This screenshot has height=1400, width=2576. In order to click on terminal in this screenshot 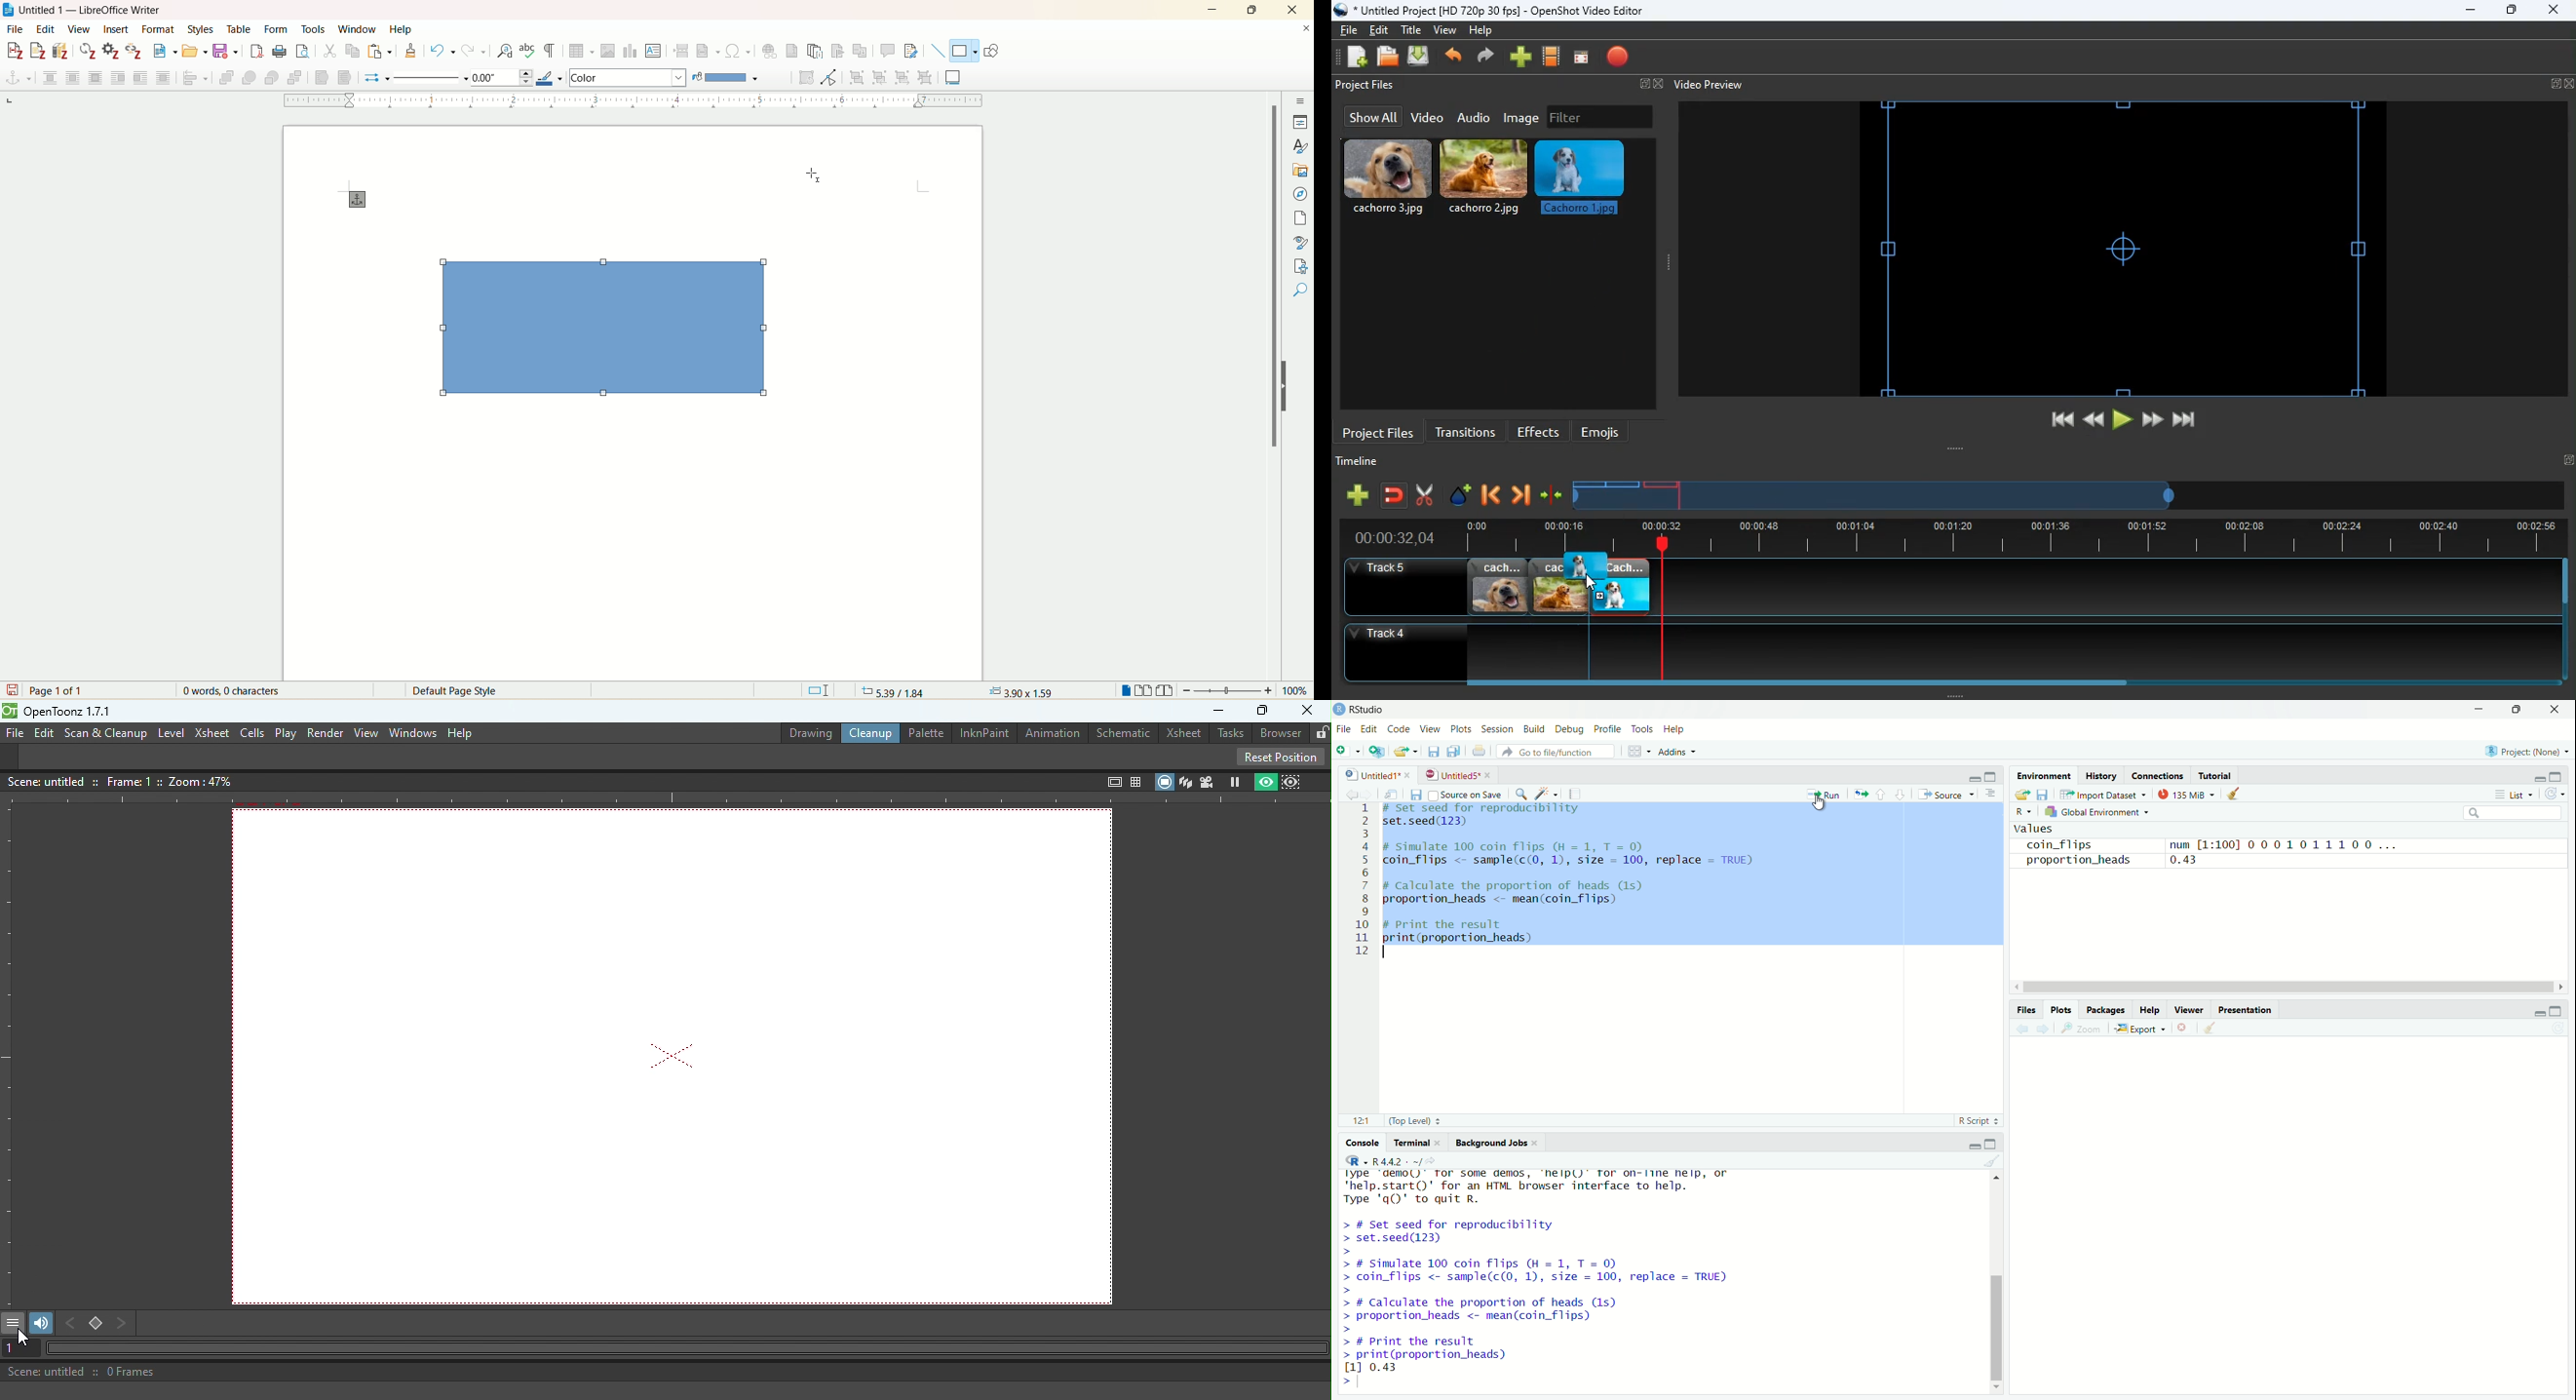, I will do `click(1410, 1144)`.